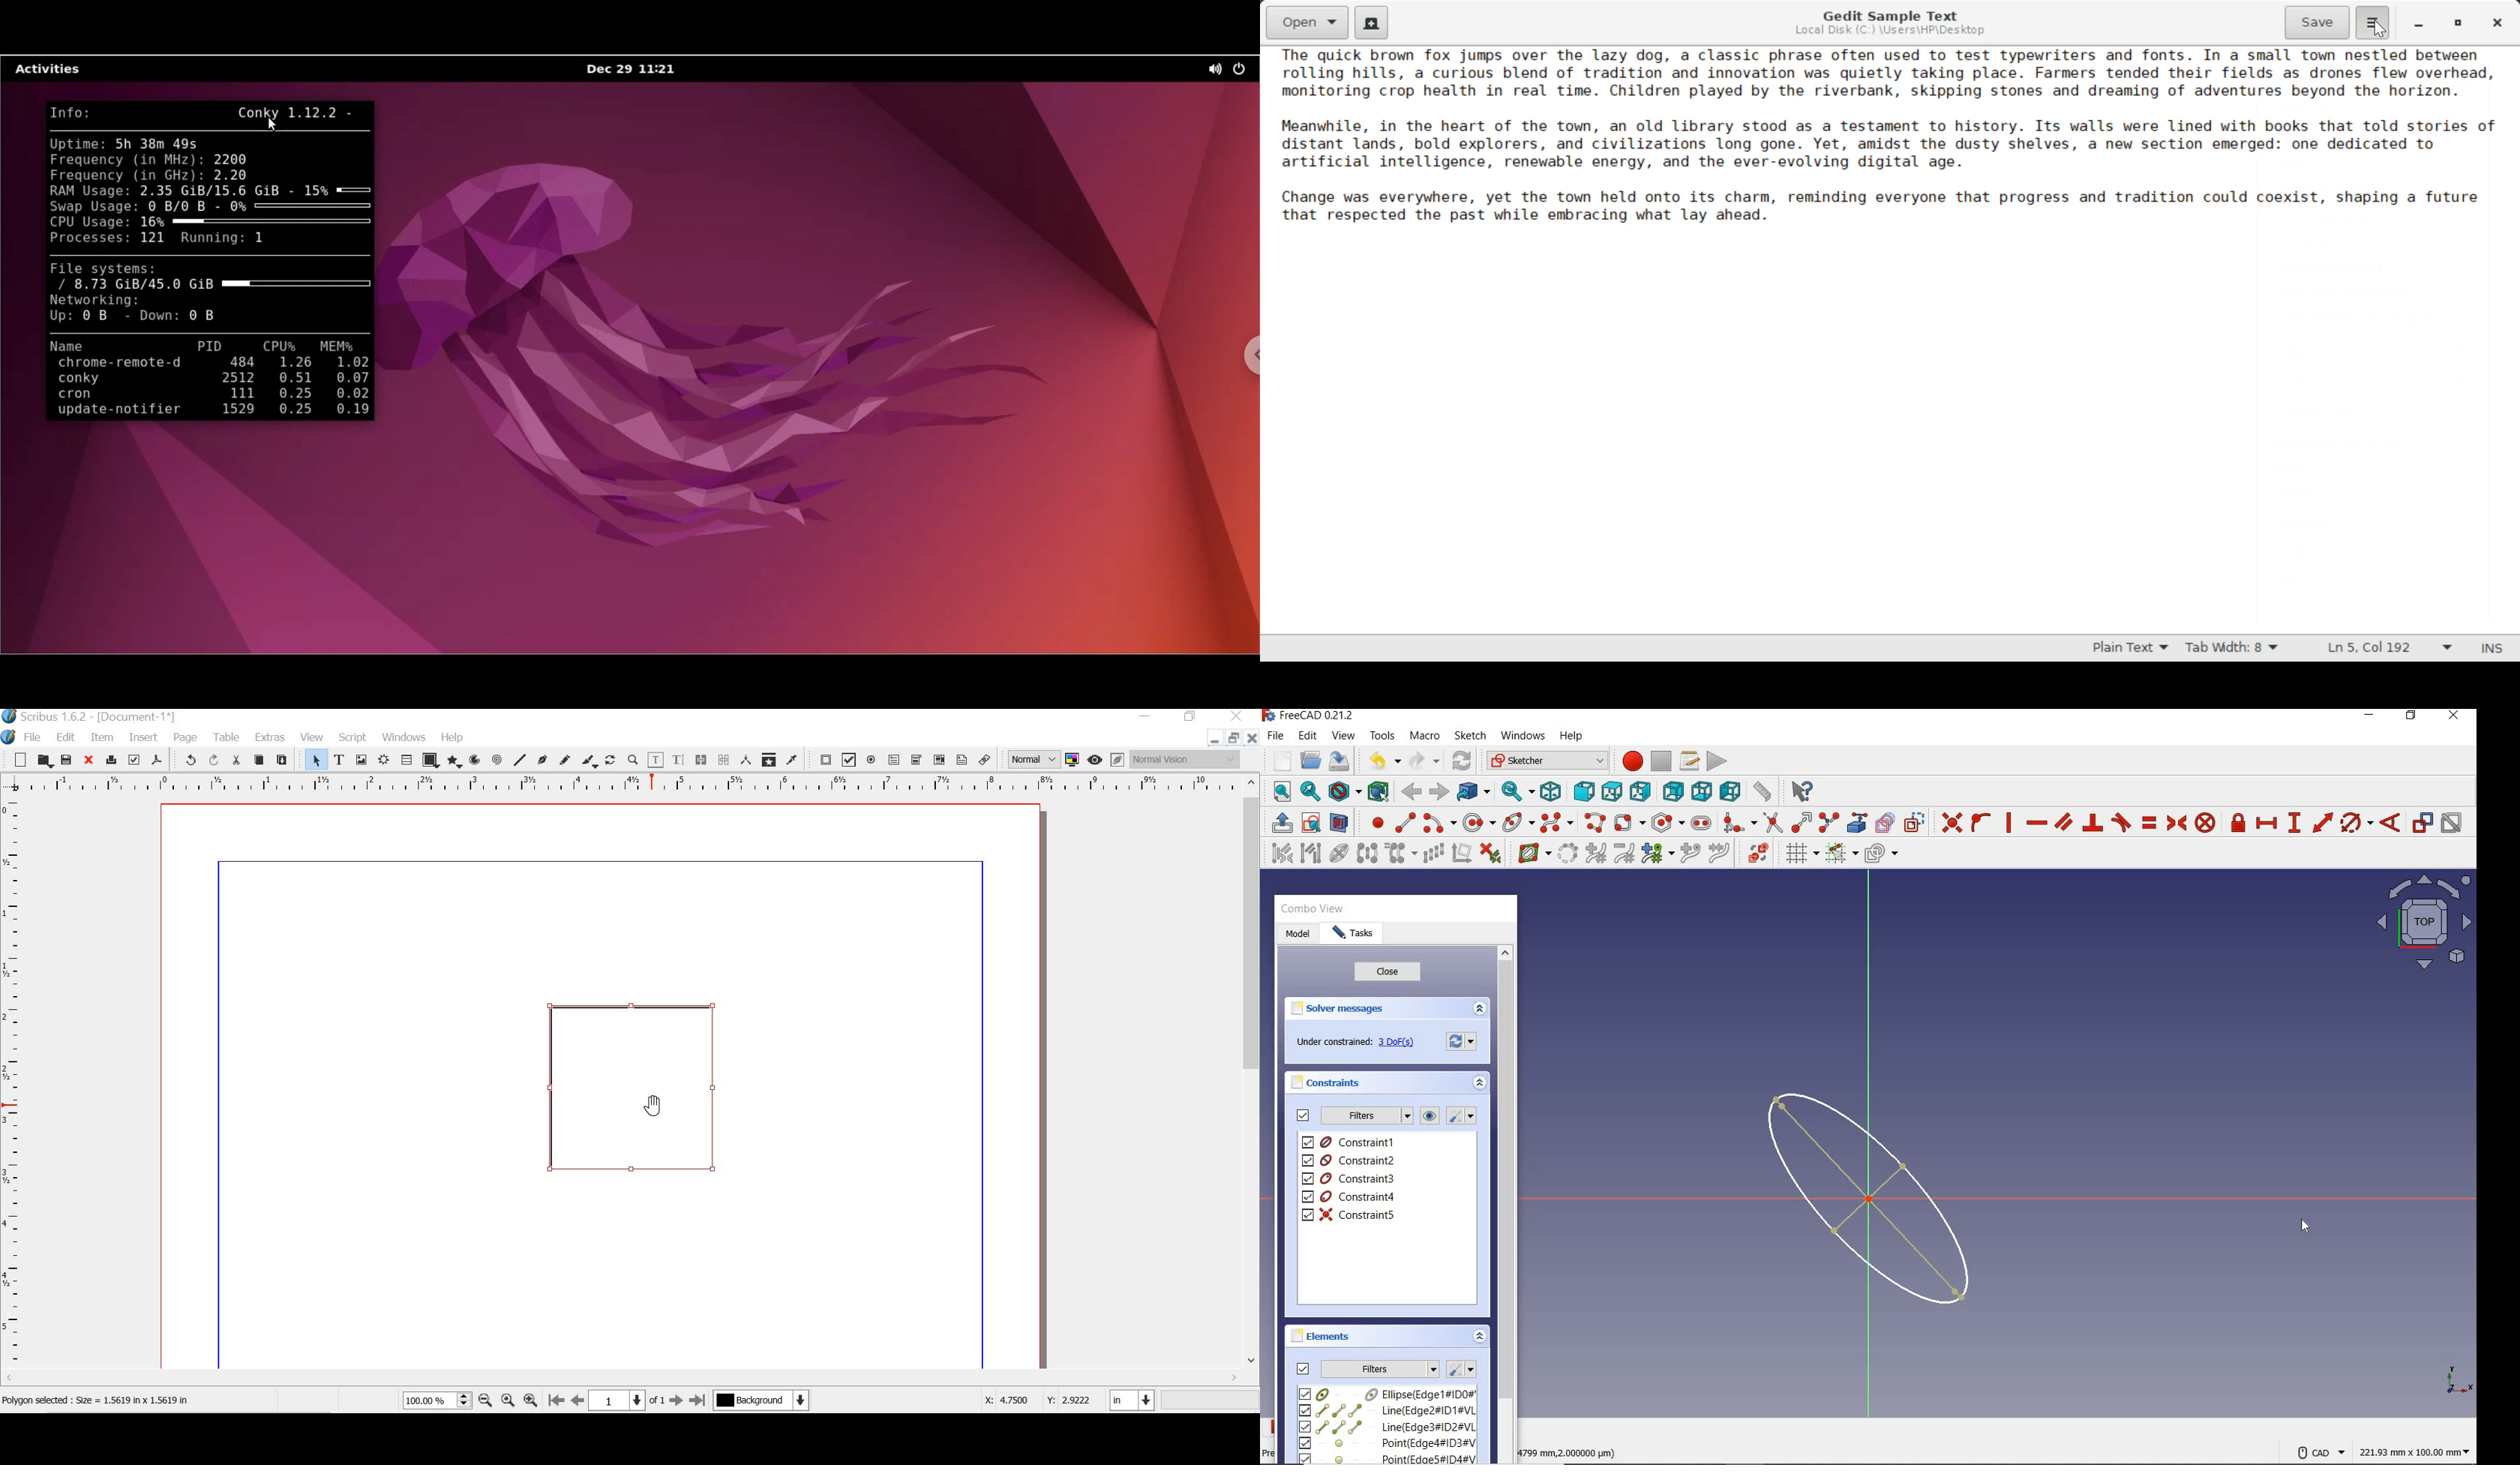 This screenshot has height=1484, width=2520. What do you see at coordinates (1372, 21) in the screenshot?
I see `Create Documents` at bounding box center [1372, 21].